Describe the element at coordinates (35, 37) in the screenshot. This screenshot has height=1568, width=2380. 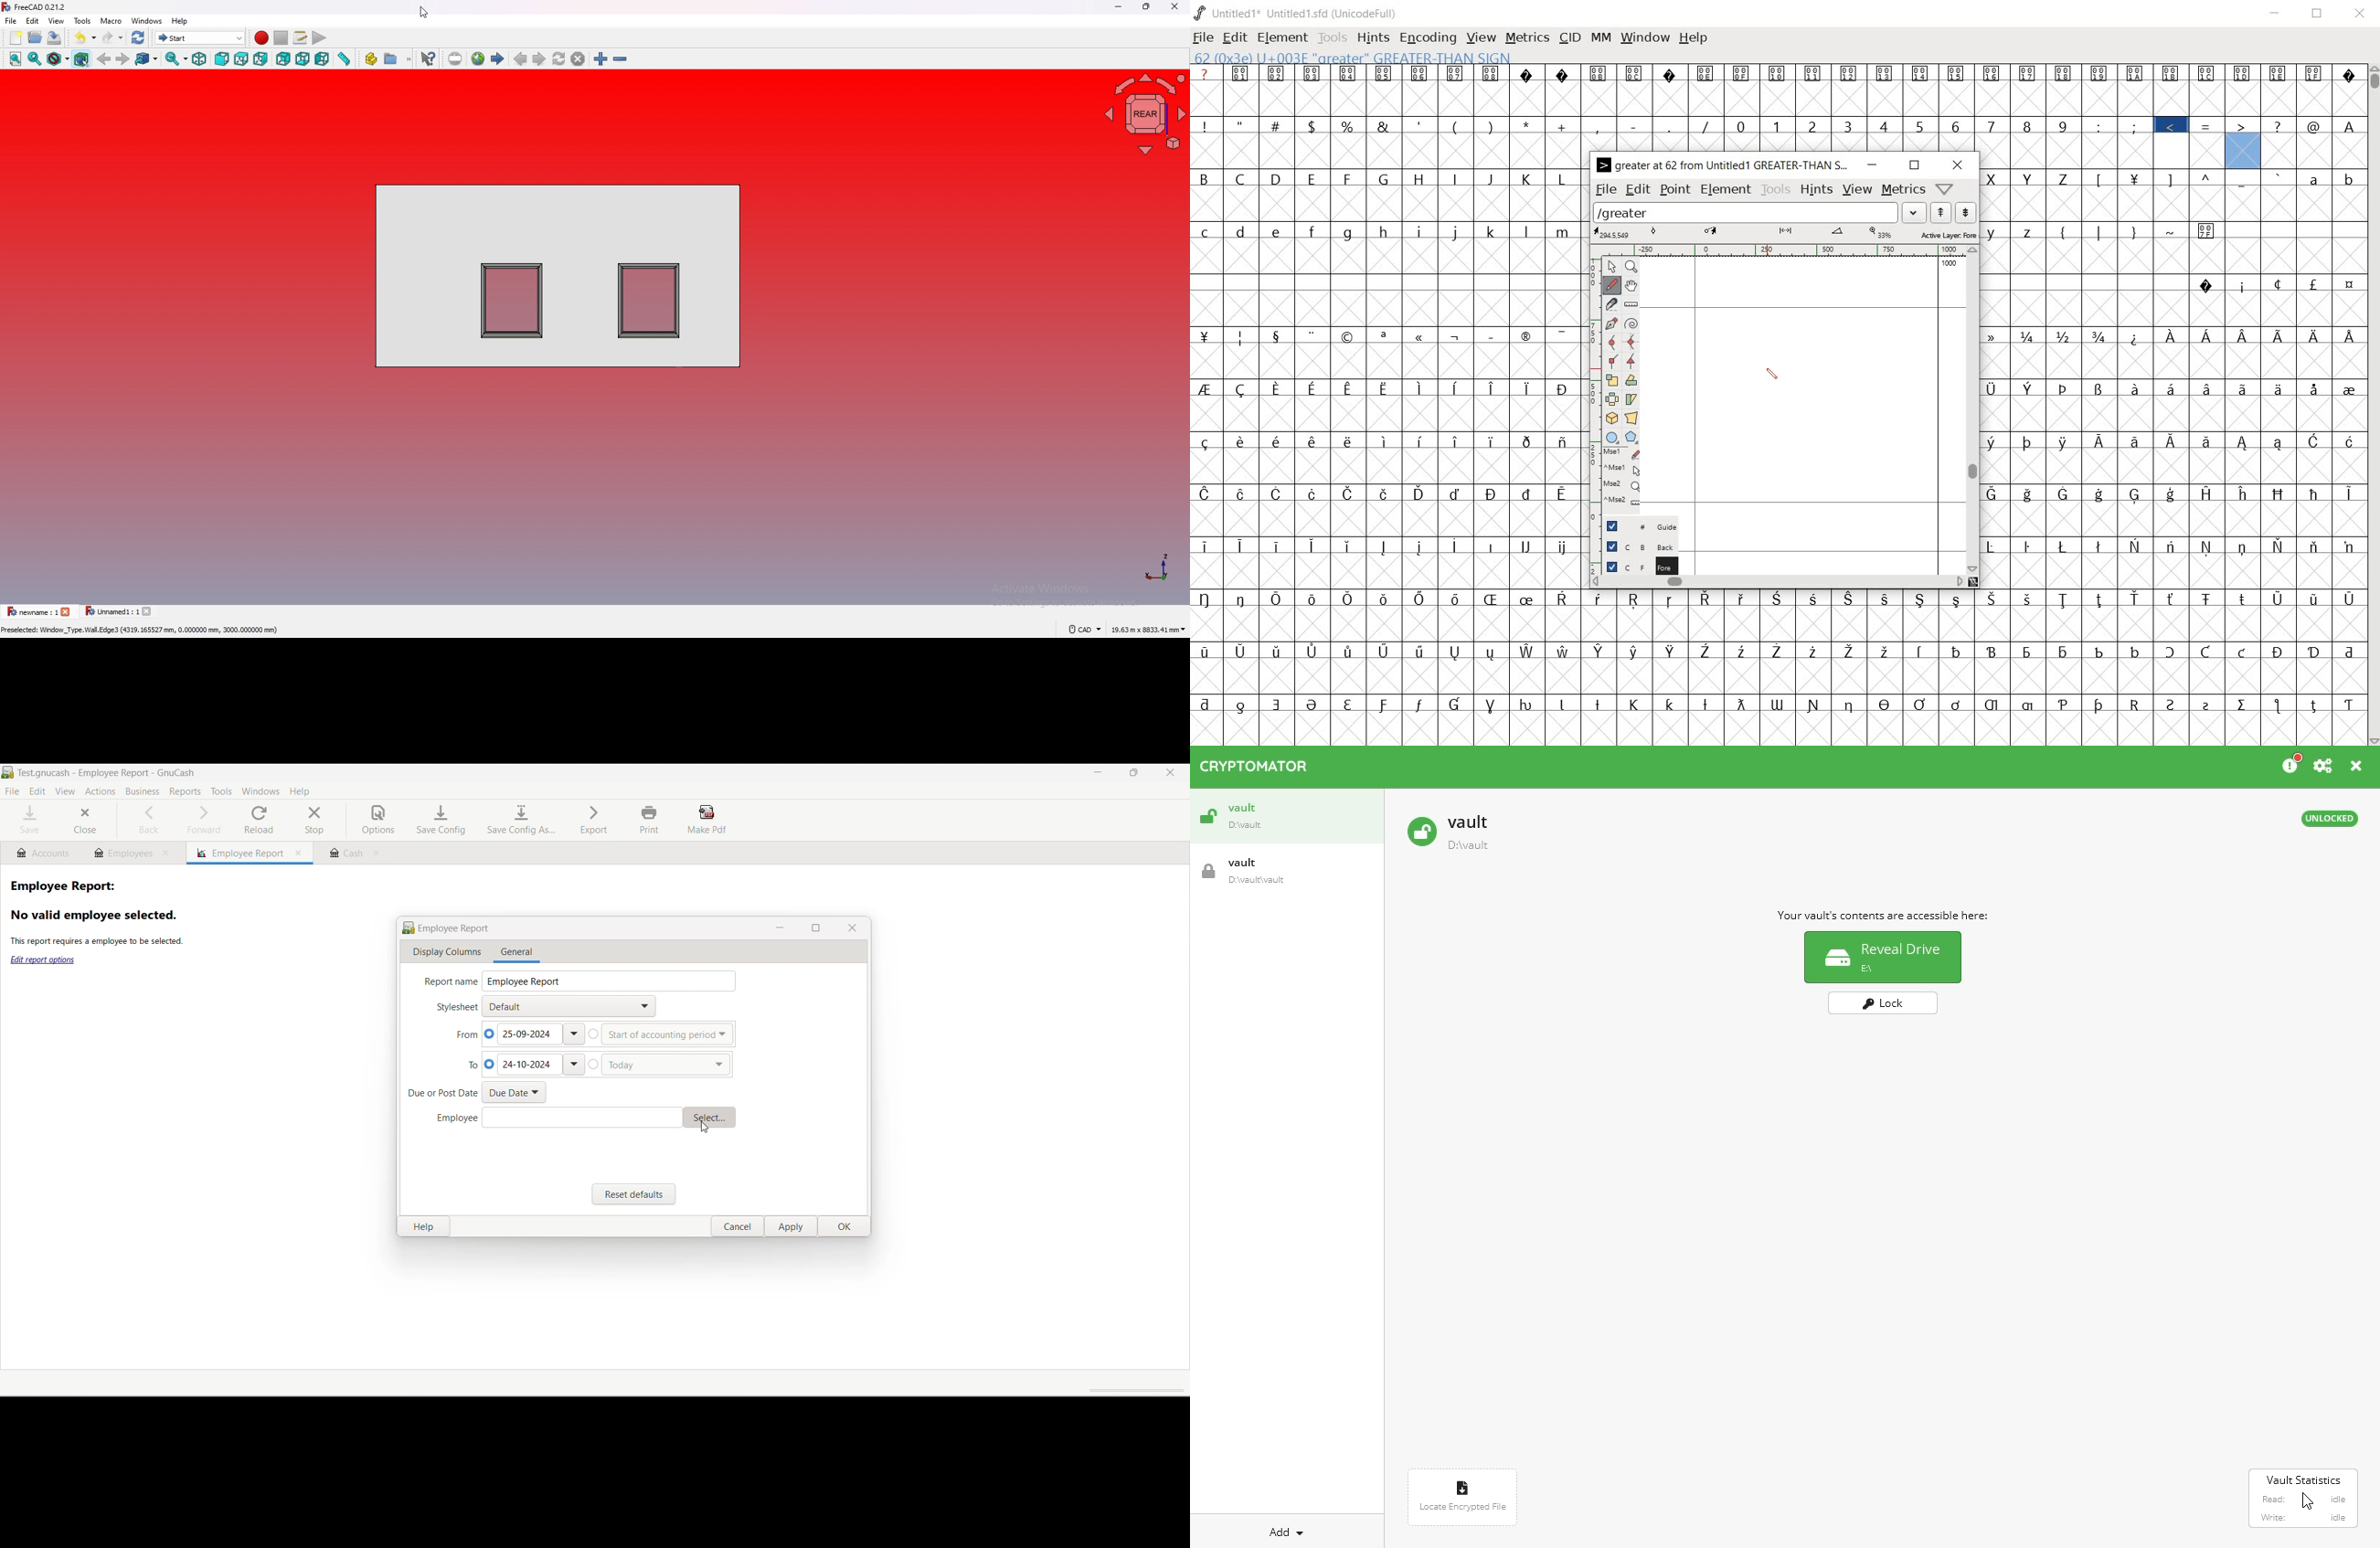
I see `open` at that location.